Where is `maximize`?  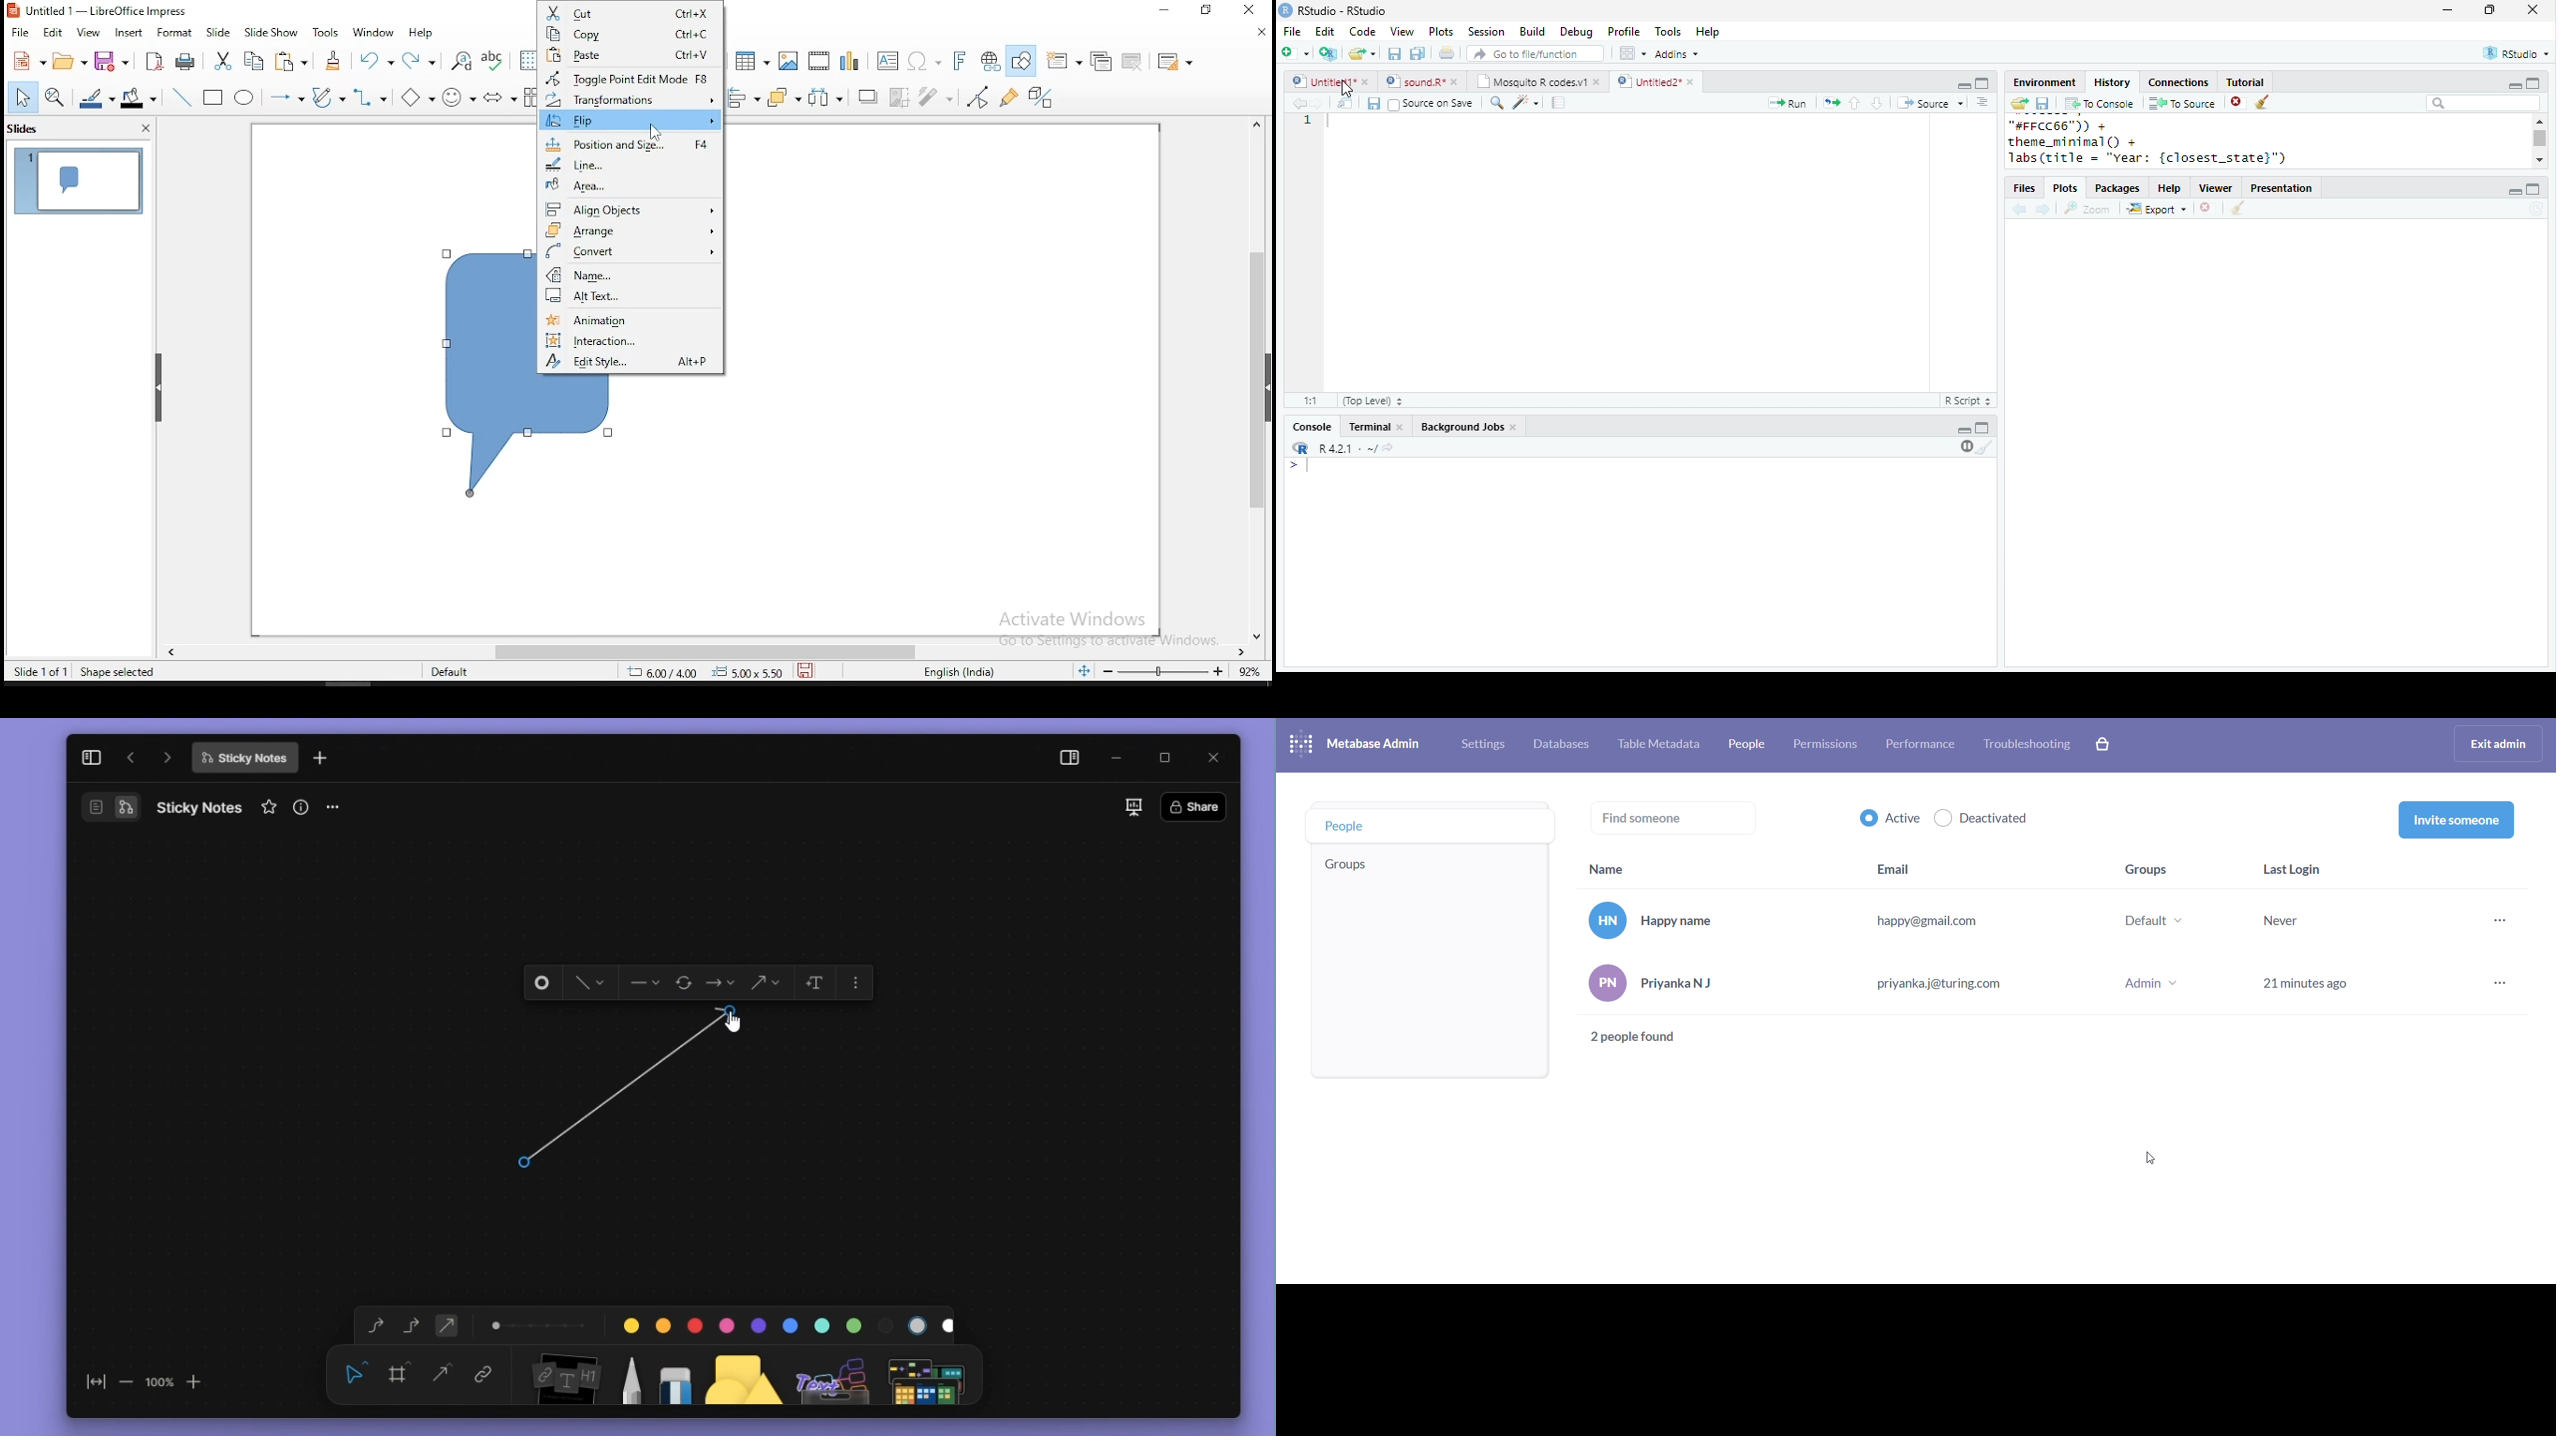
maximize is located at coordinates (2534, 189).